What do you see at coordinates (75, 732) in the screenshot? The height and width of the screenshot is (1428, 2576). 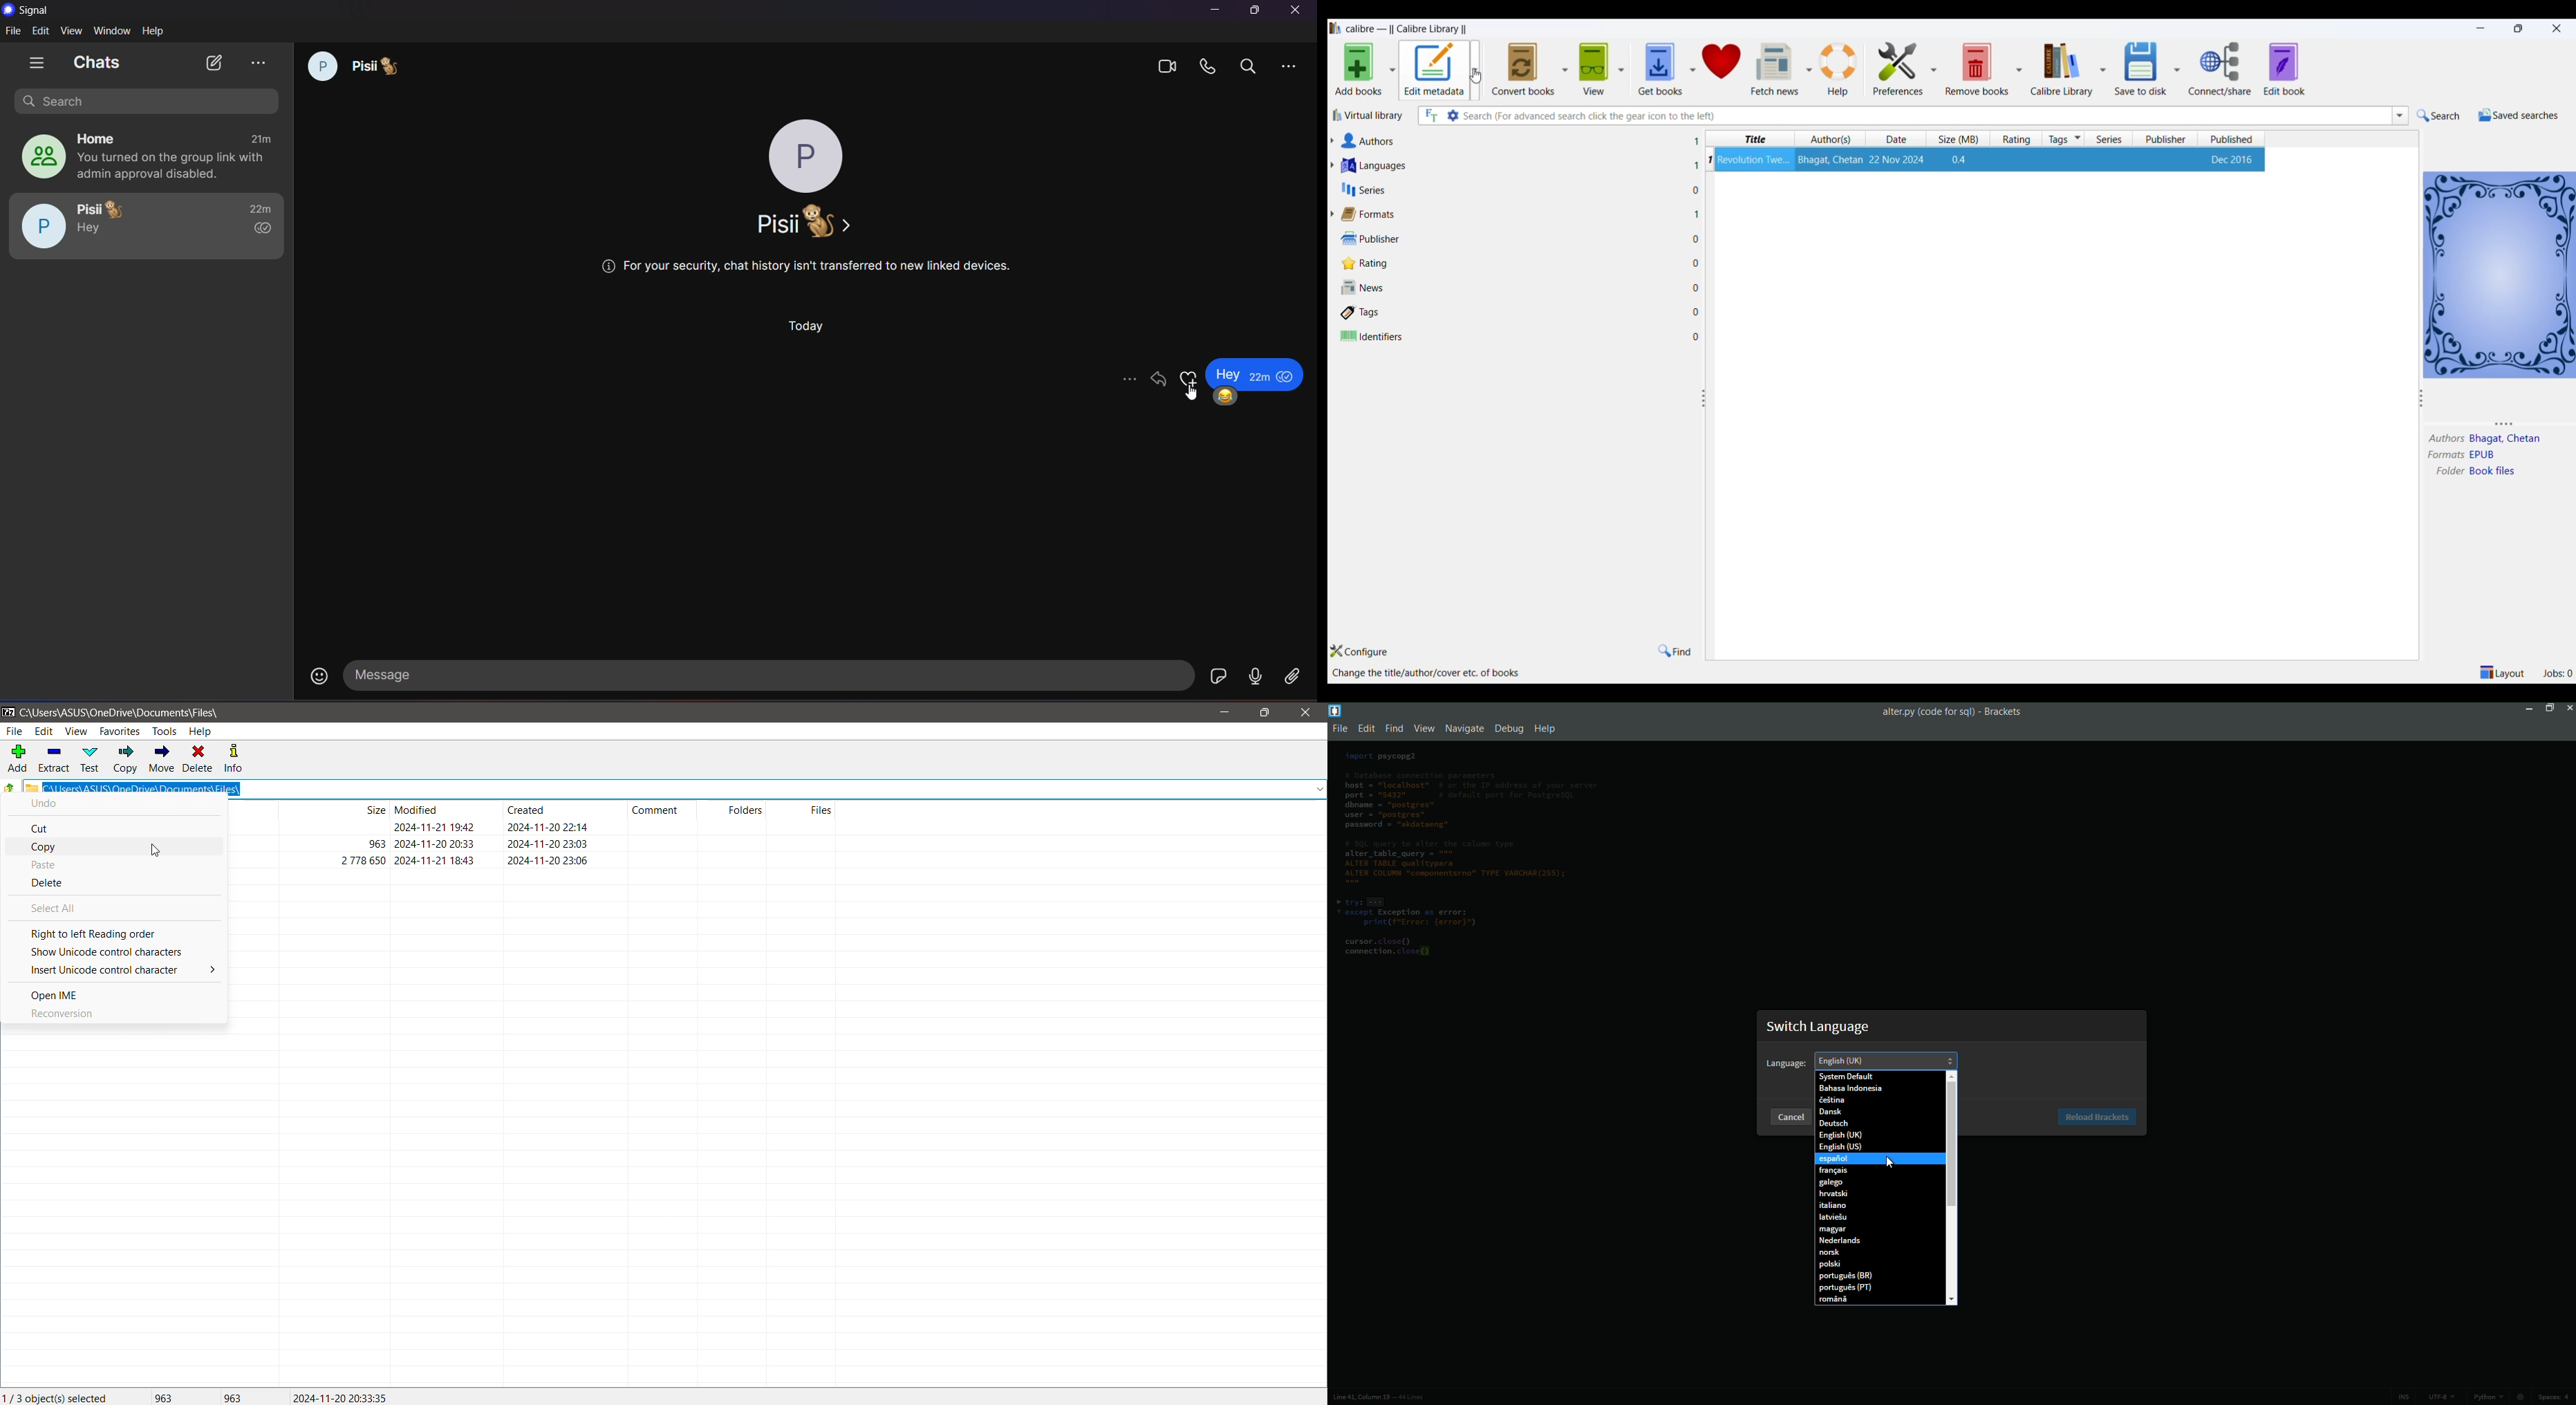 I see `View` at bounding box center [75, 732].